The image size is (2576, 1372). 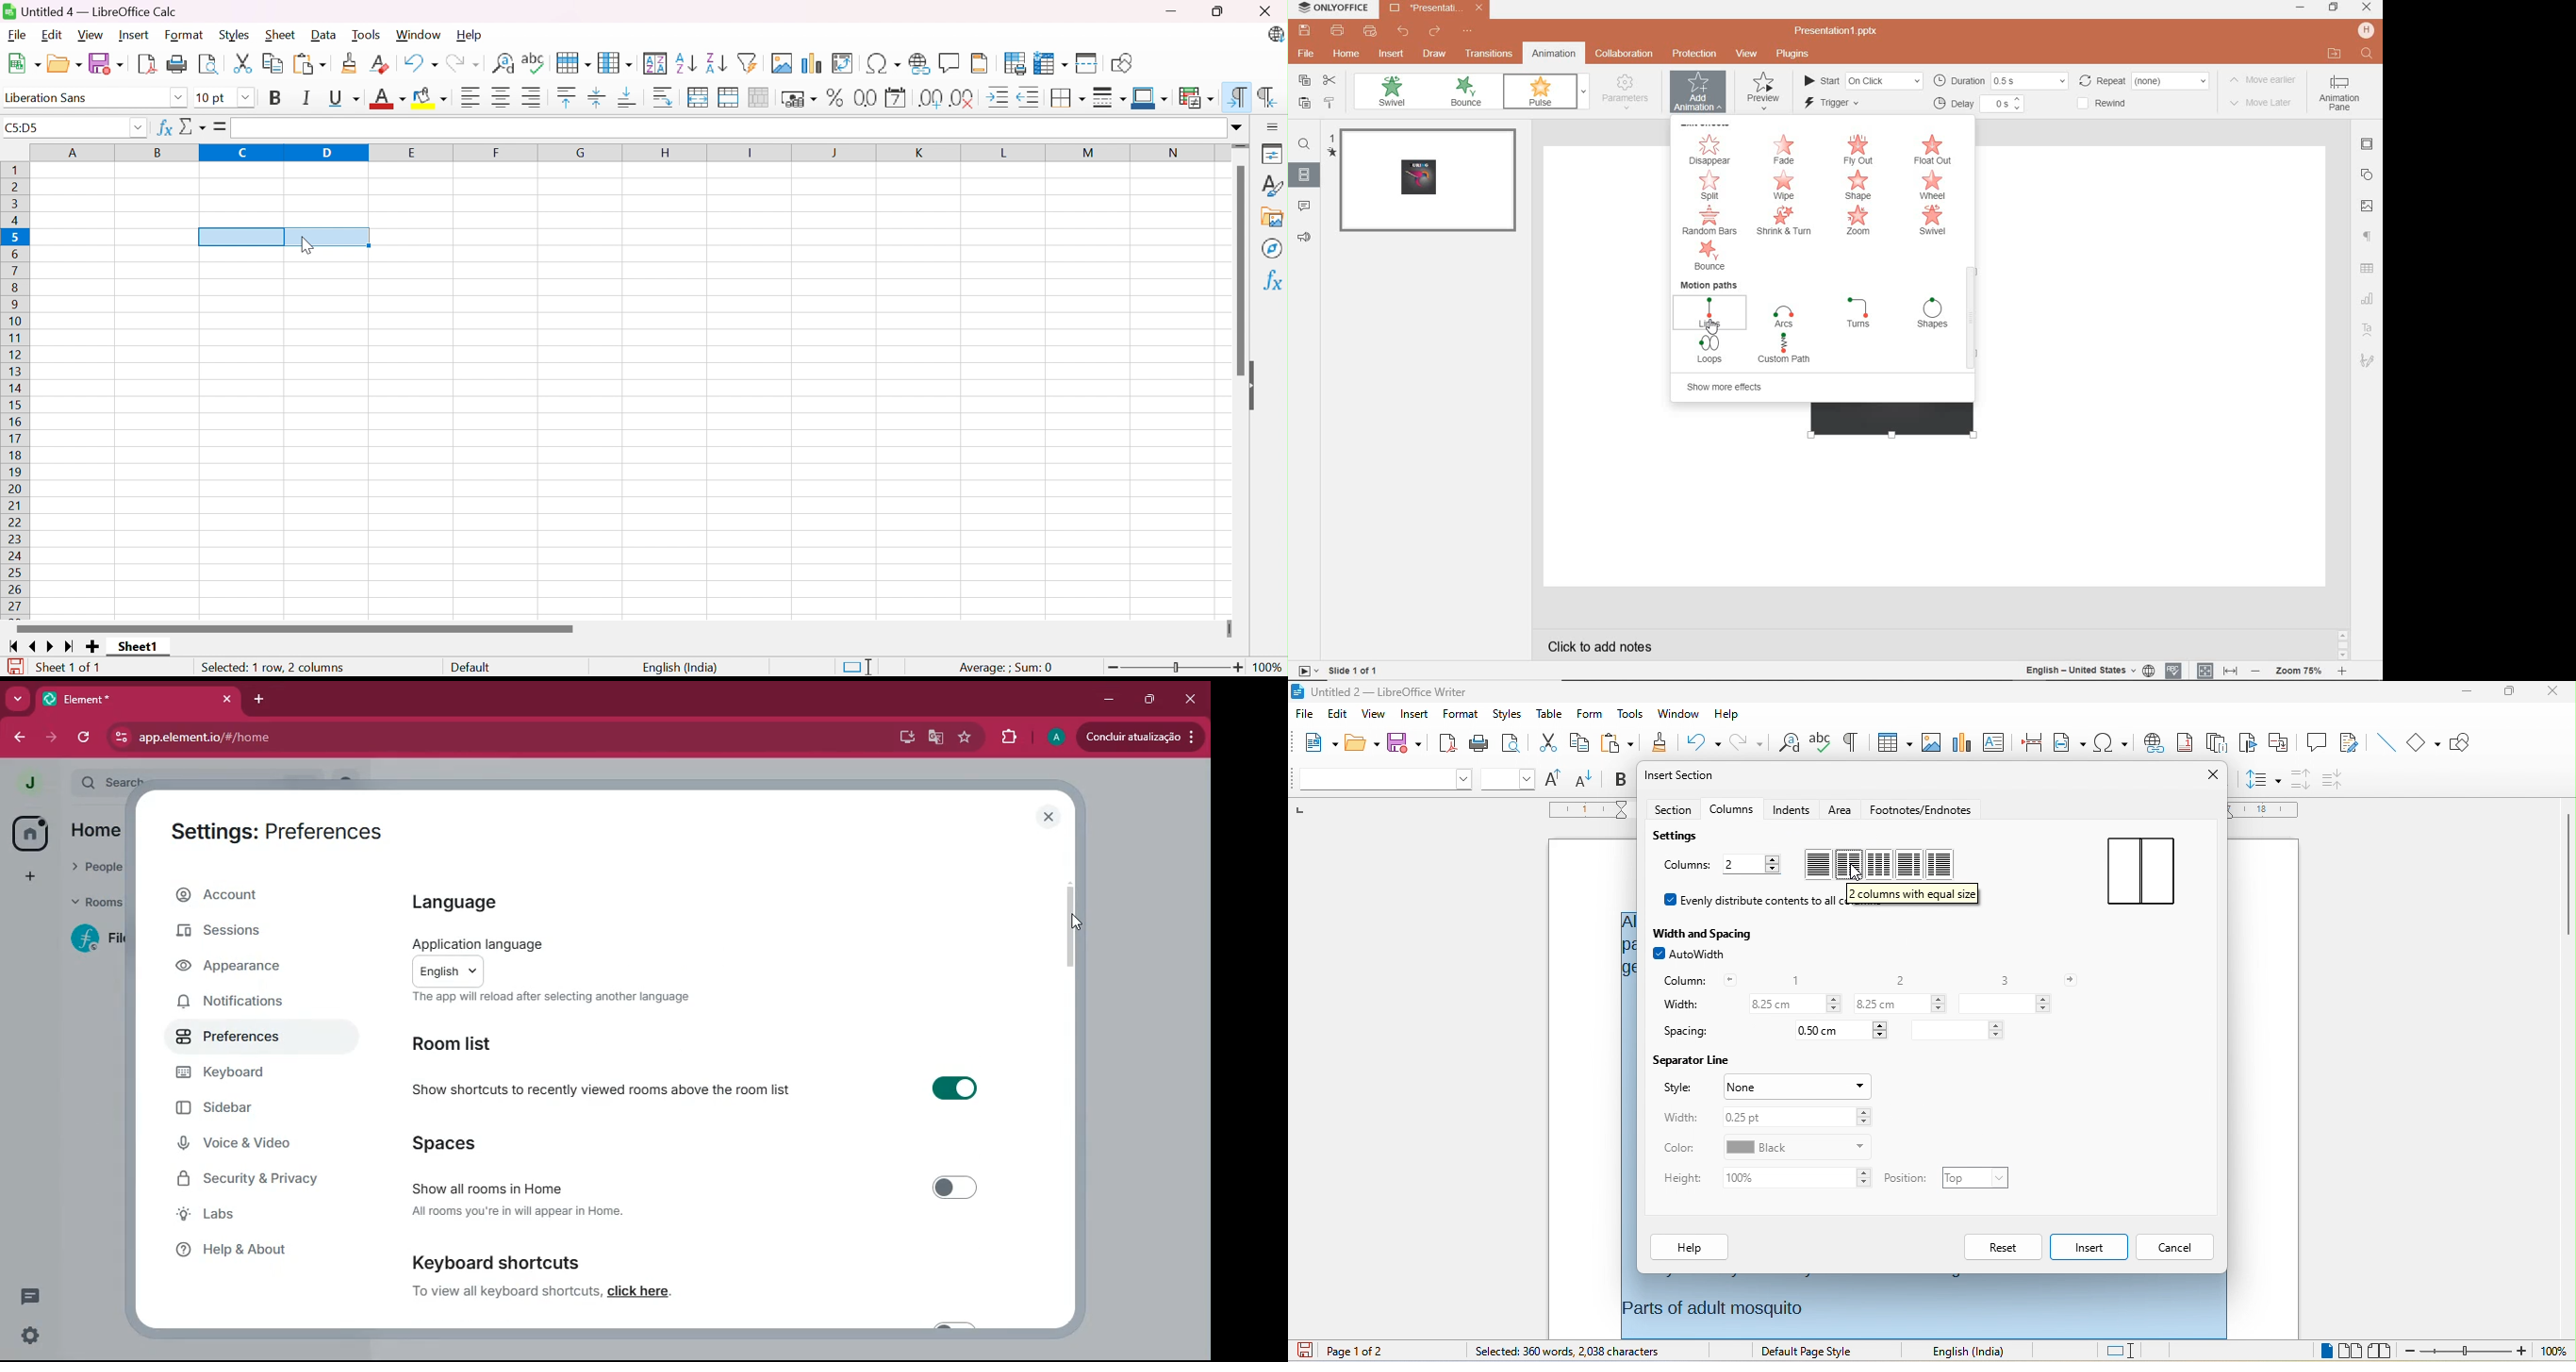 What do you see at coordinates (1846, 106) in the screenshot?
I see `trigger` at bounding box center [1846, 106].